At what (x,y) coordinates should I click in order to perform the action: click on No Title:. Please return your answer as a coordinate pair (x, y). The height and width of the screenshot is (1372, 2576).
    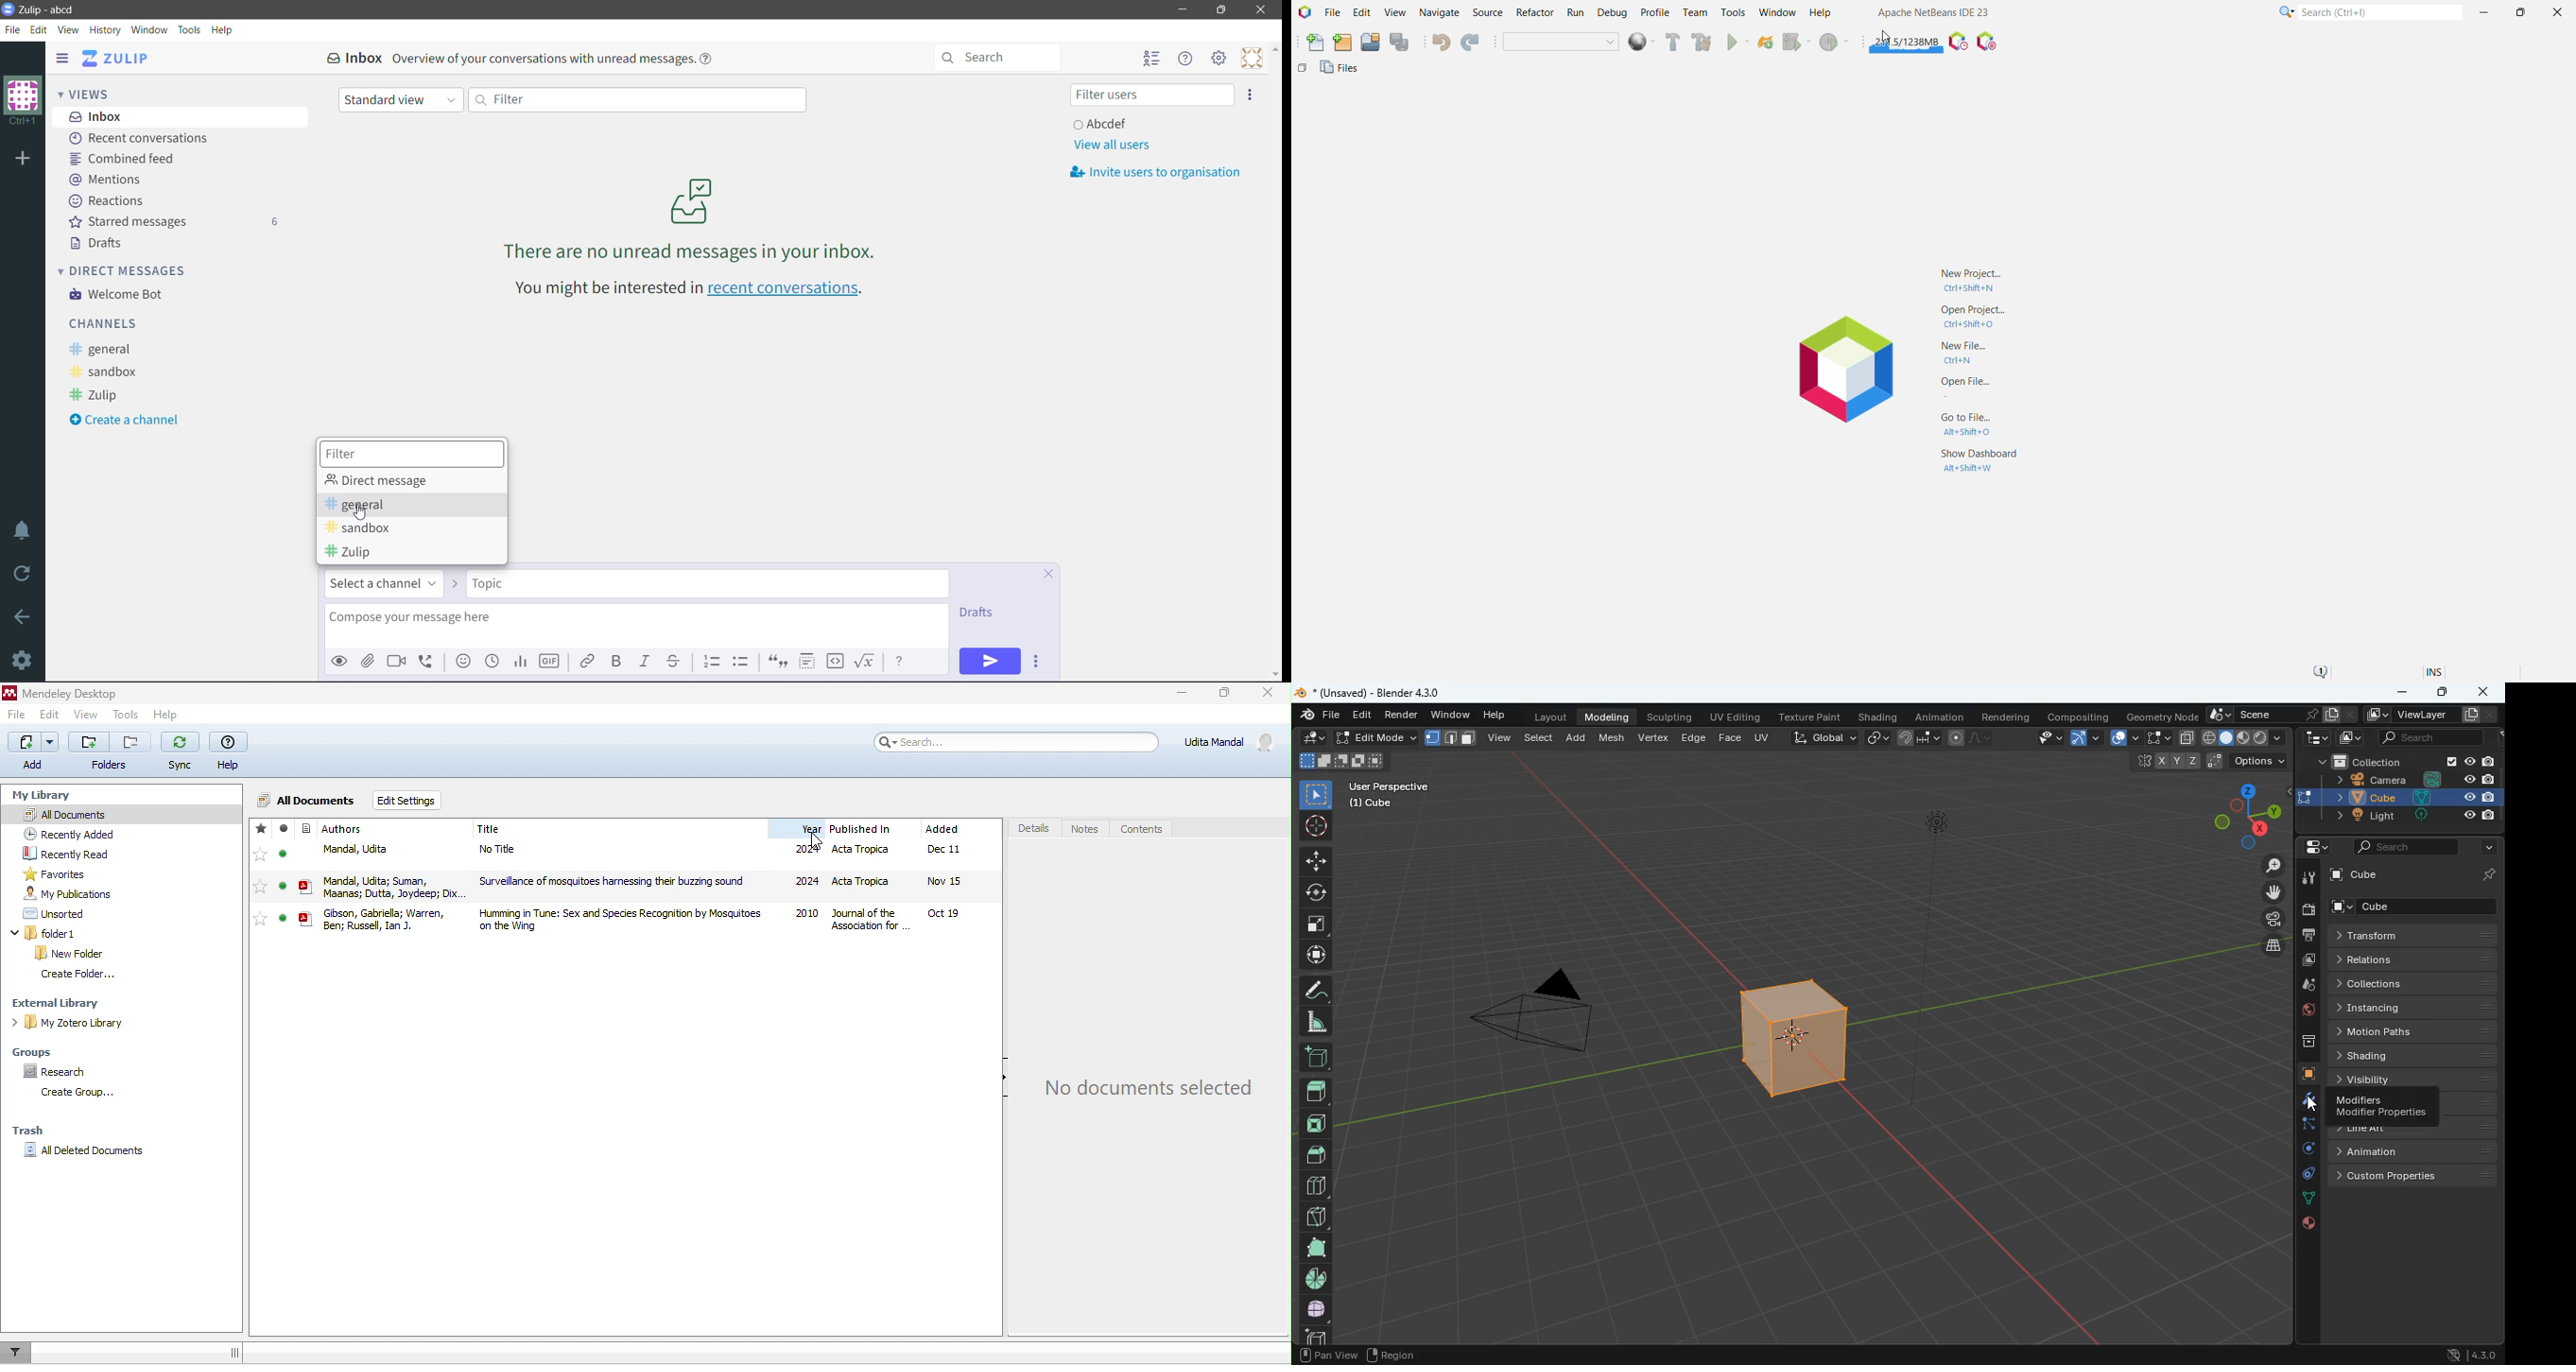
    Looking at the image, I should click on (517, 851).